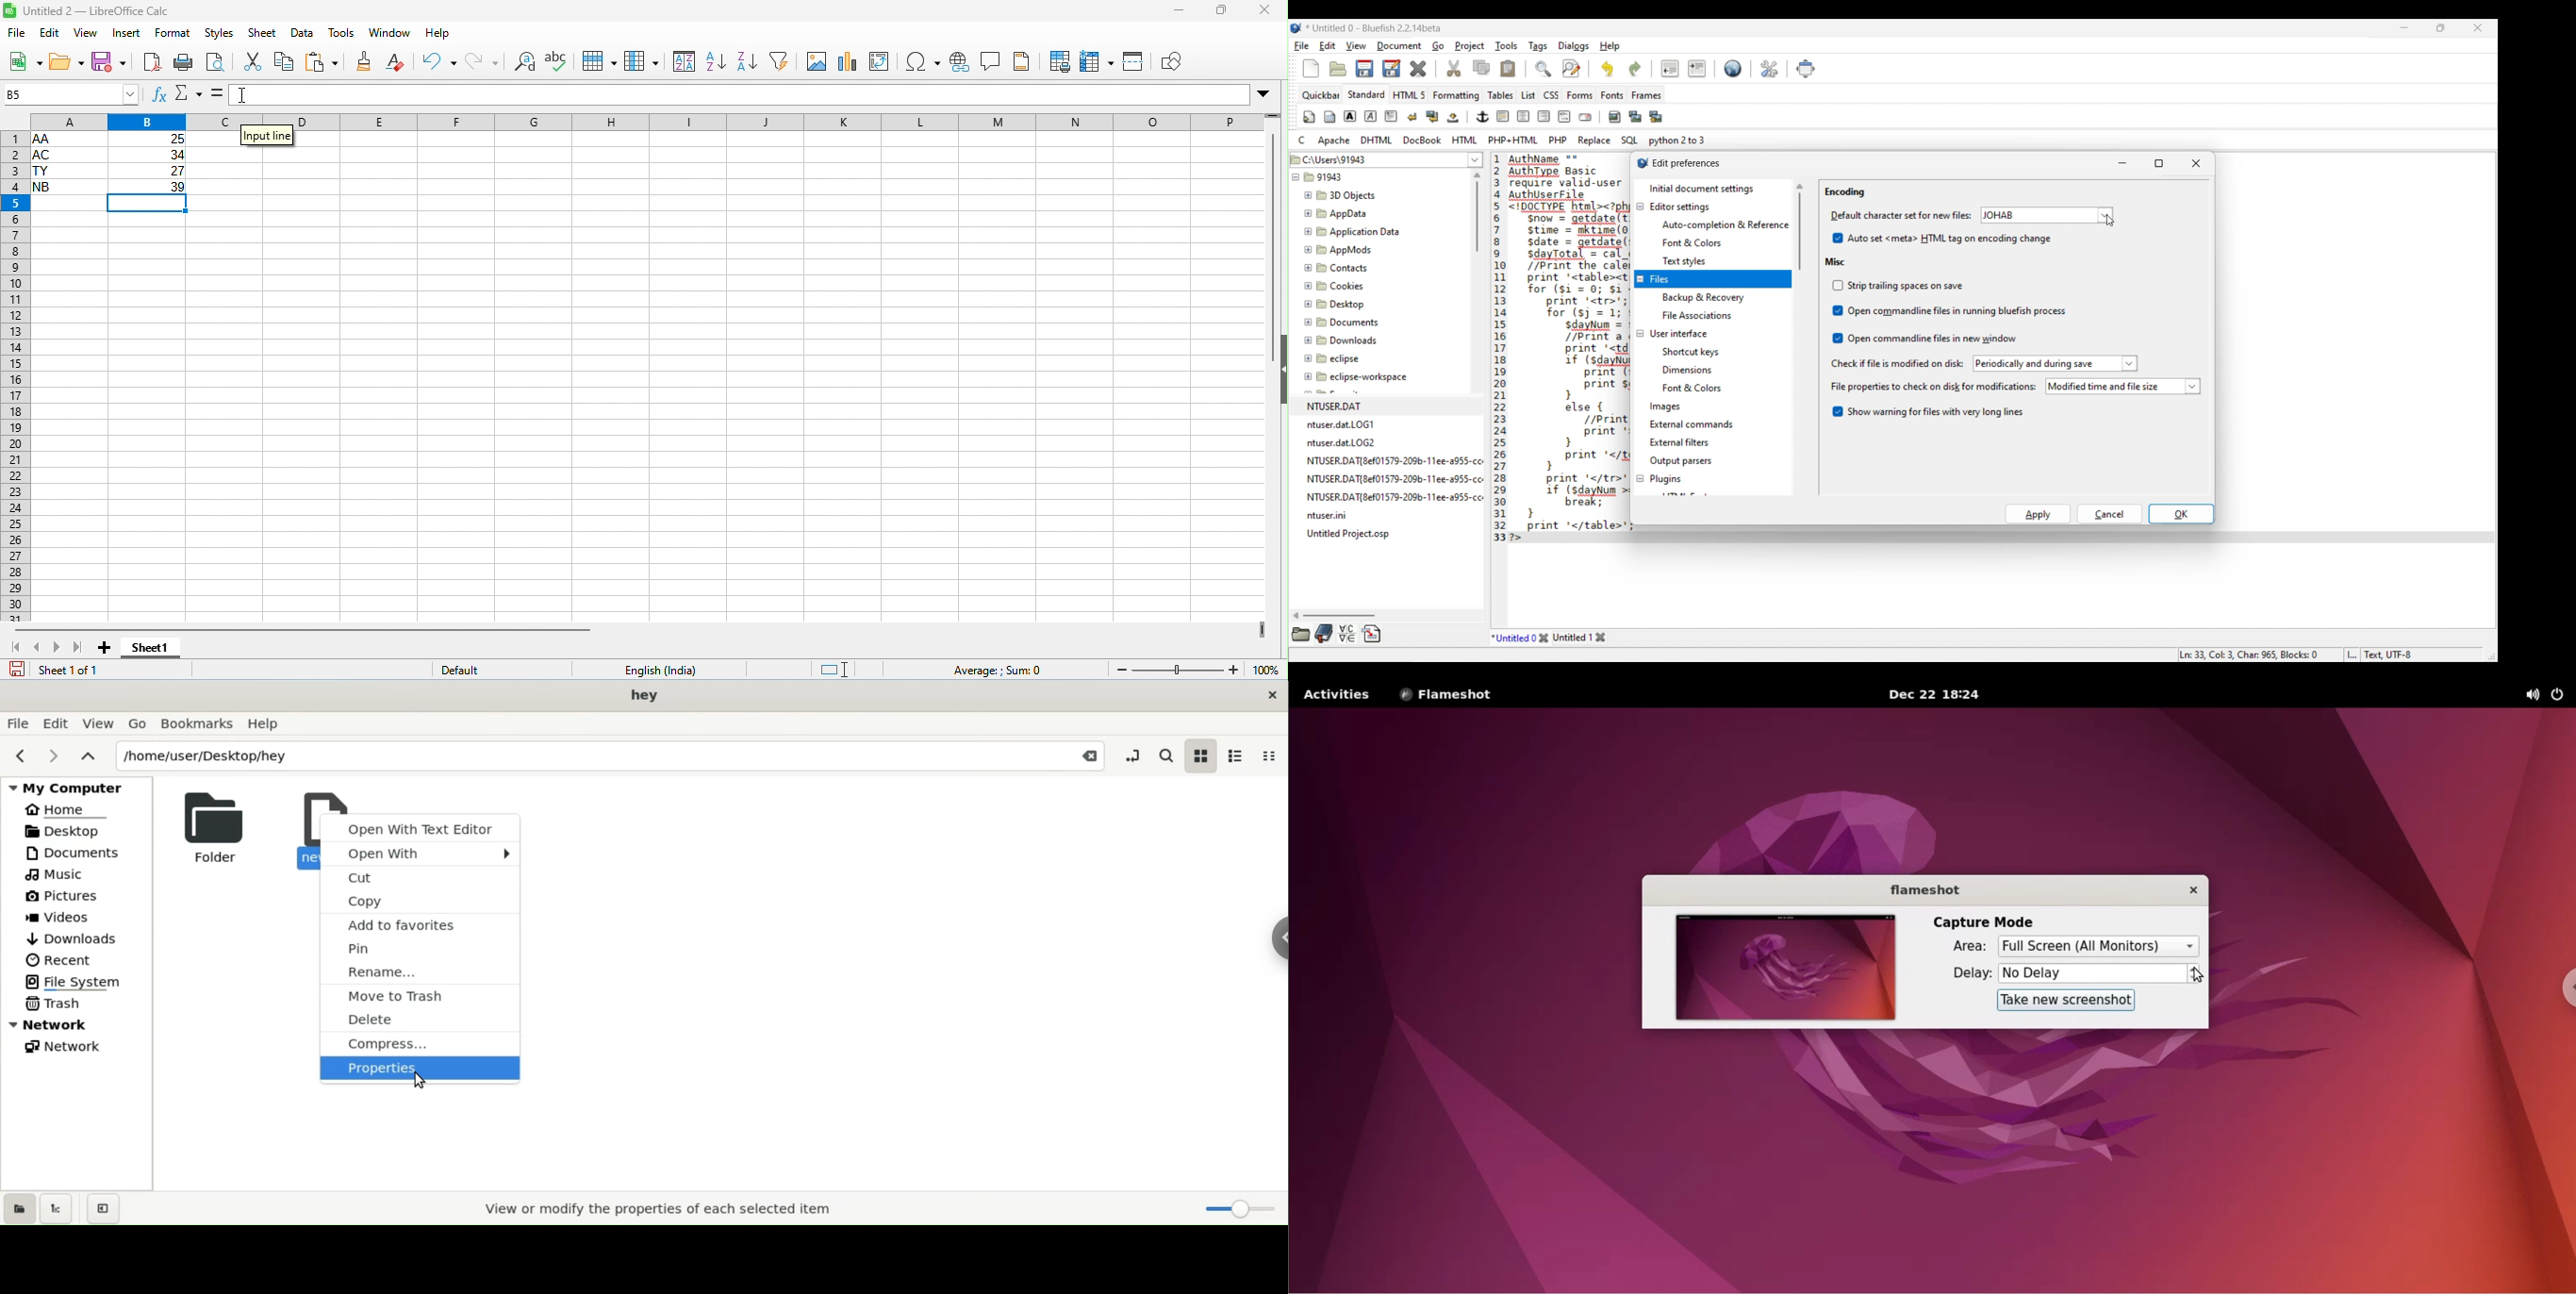 This screenshot has width=2576, height=1316. Describe the element at coordinates (1024, 61) in the screenshot. I see `header and footer` at that location.